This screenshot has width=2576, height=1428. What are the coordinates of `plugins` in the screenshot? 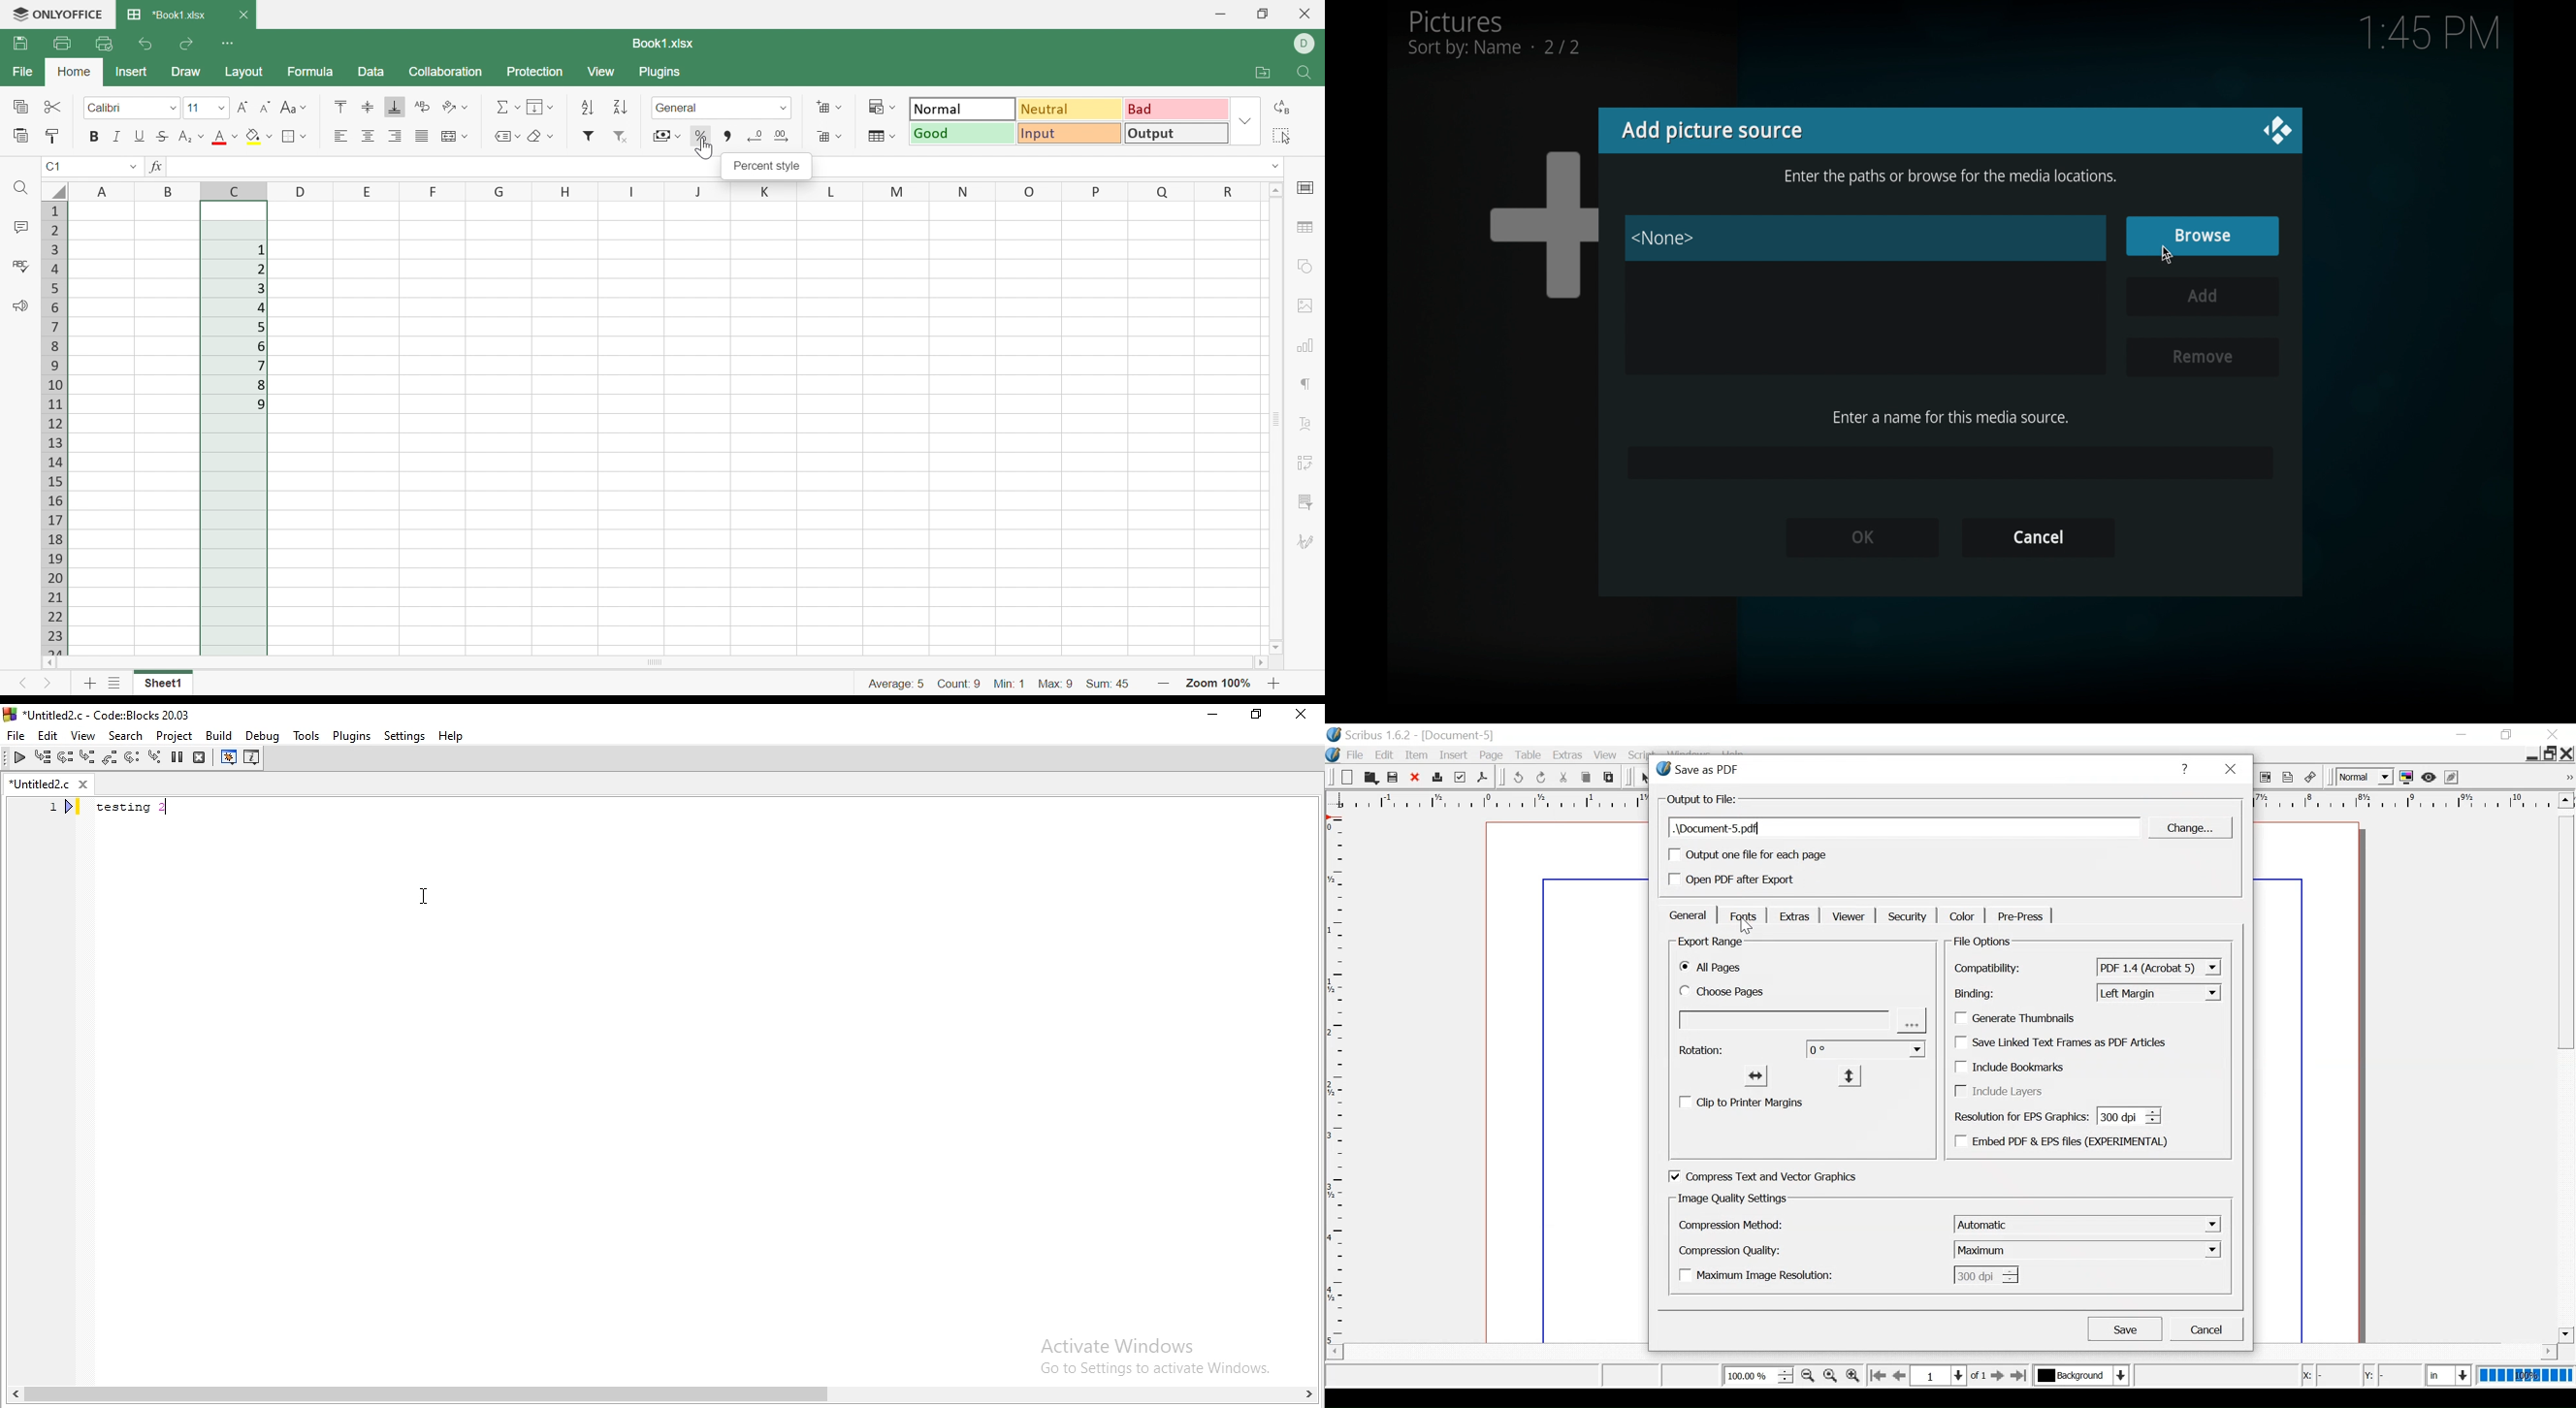 It's located at (351, 735).